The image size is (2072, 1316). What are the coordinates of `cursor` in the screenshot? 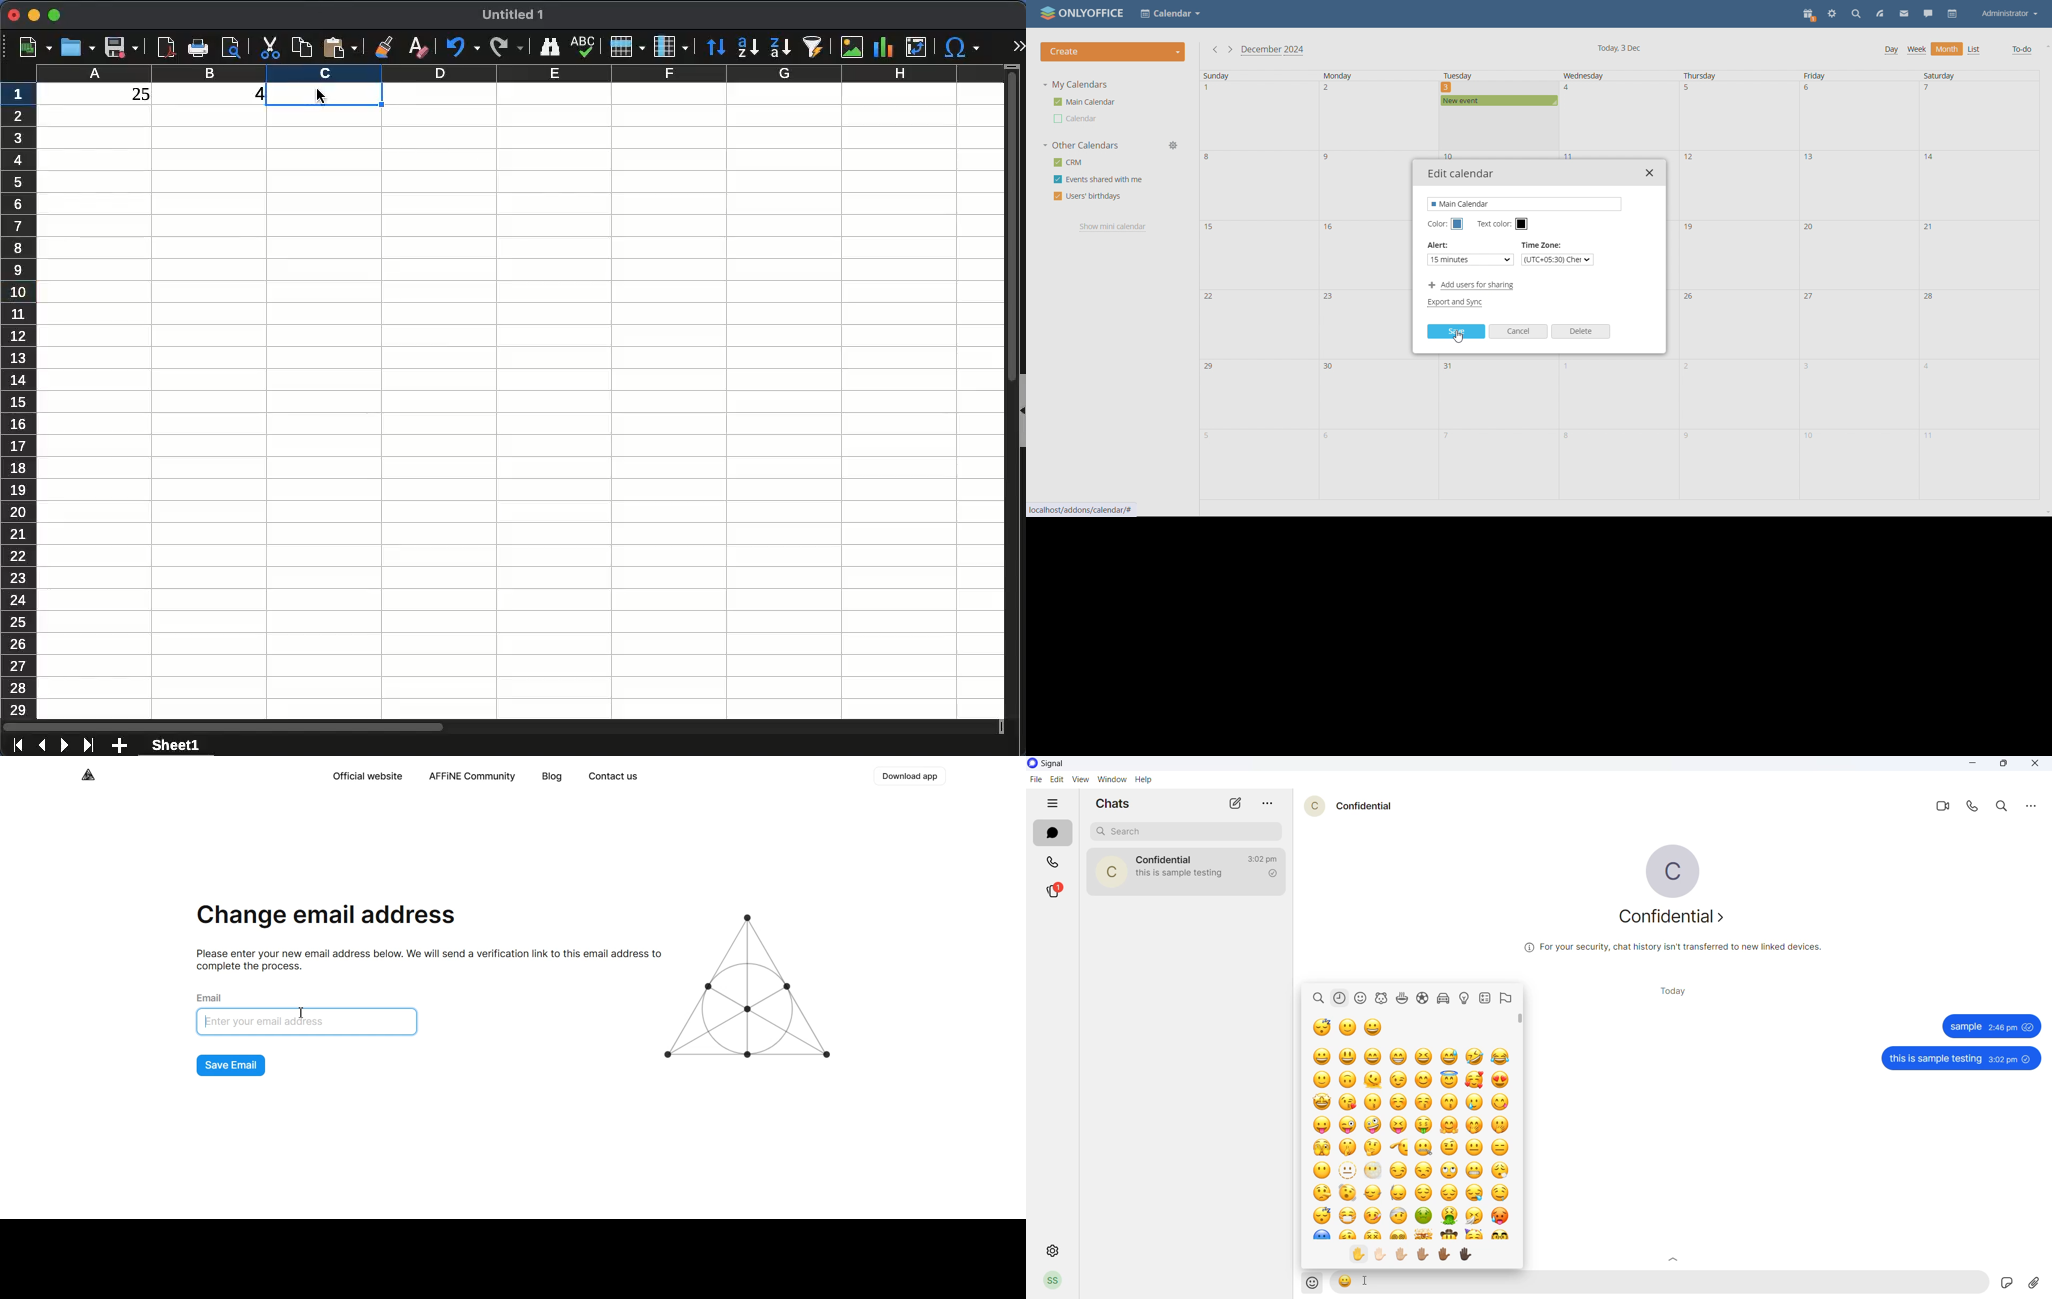 It's located at (1371, 1280).